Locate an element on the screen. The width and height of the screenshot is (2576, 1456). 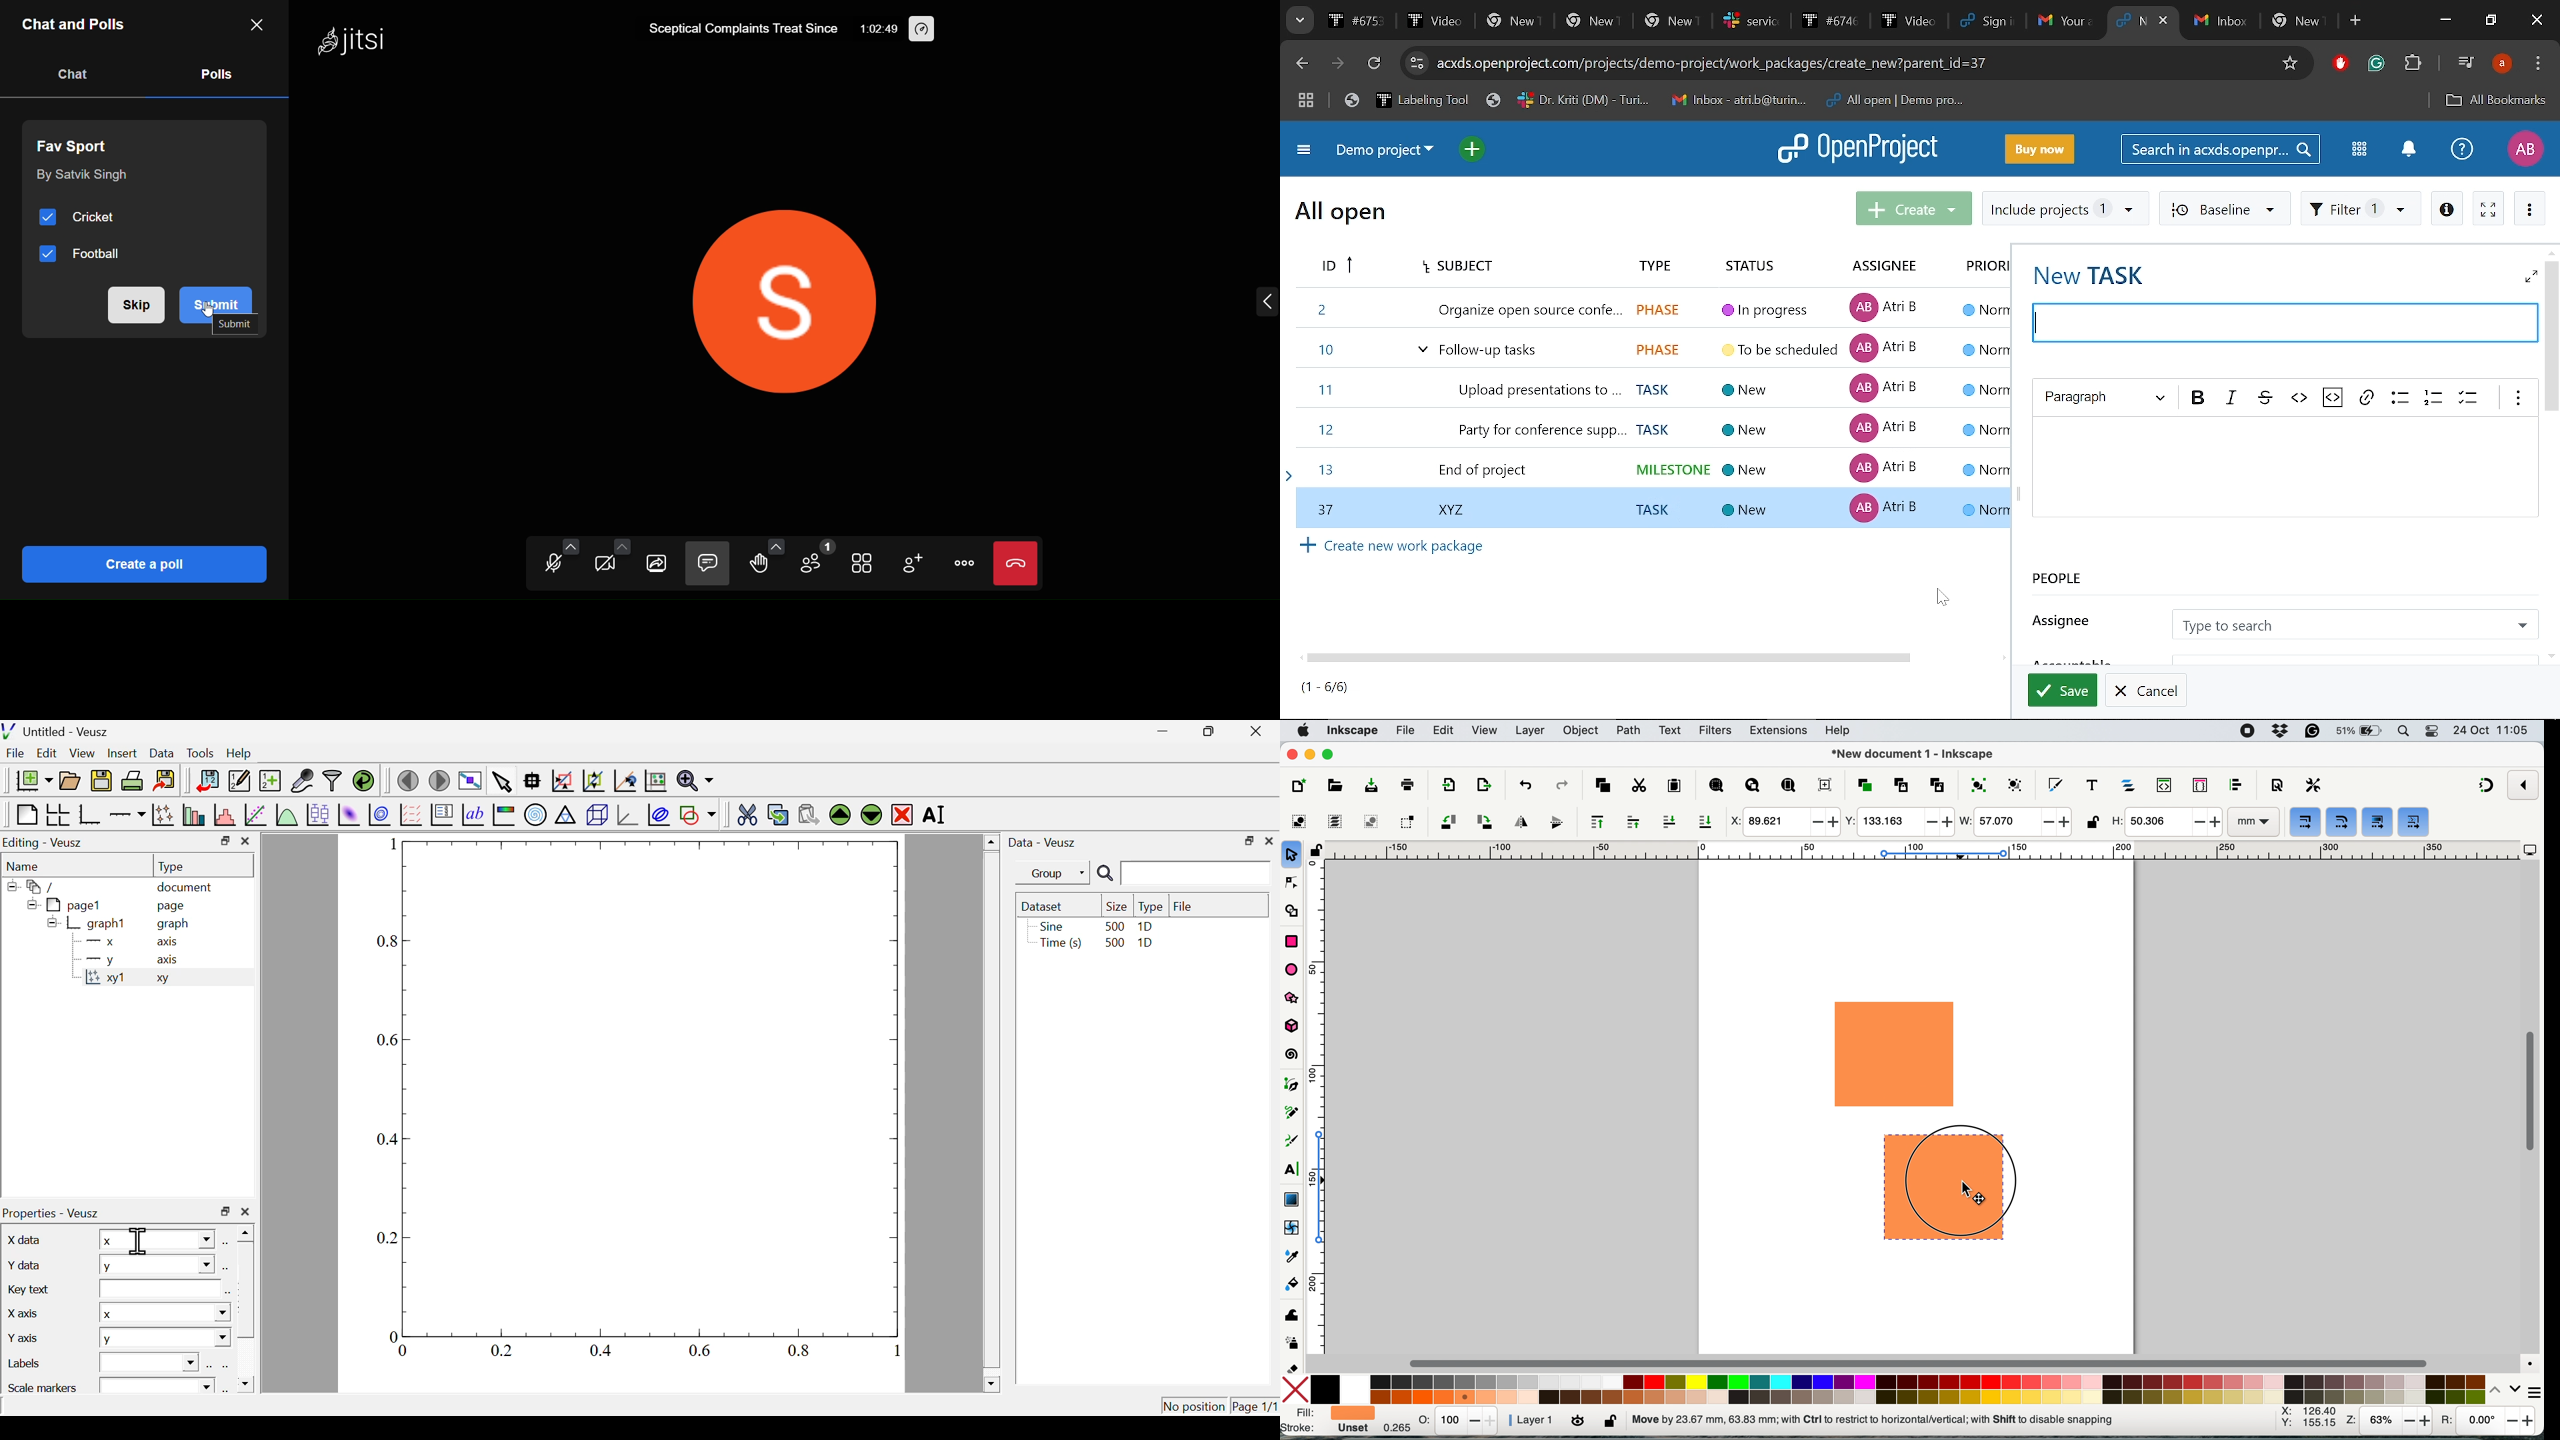
name is located at coordinates (26, 865).